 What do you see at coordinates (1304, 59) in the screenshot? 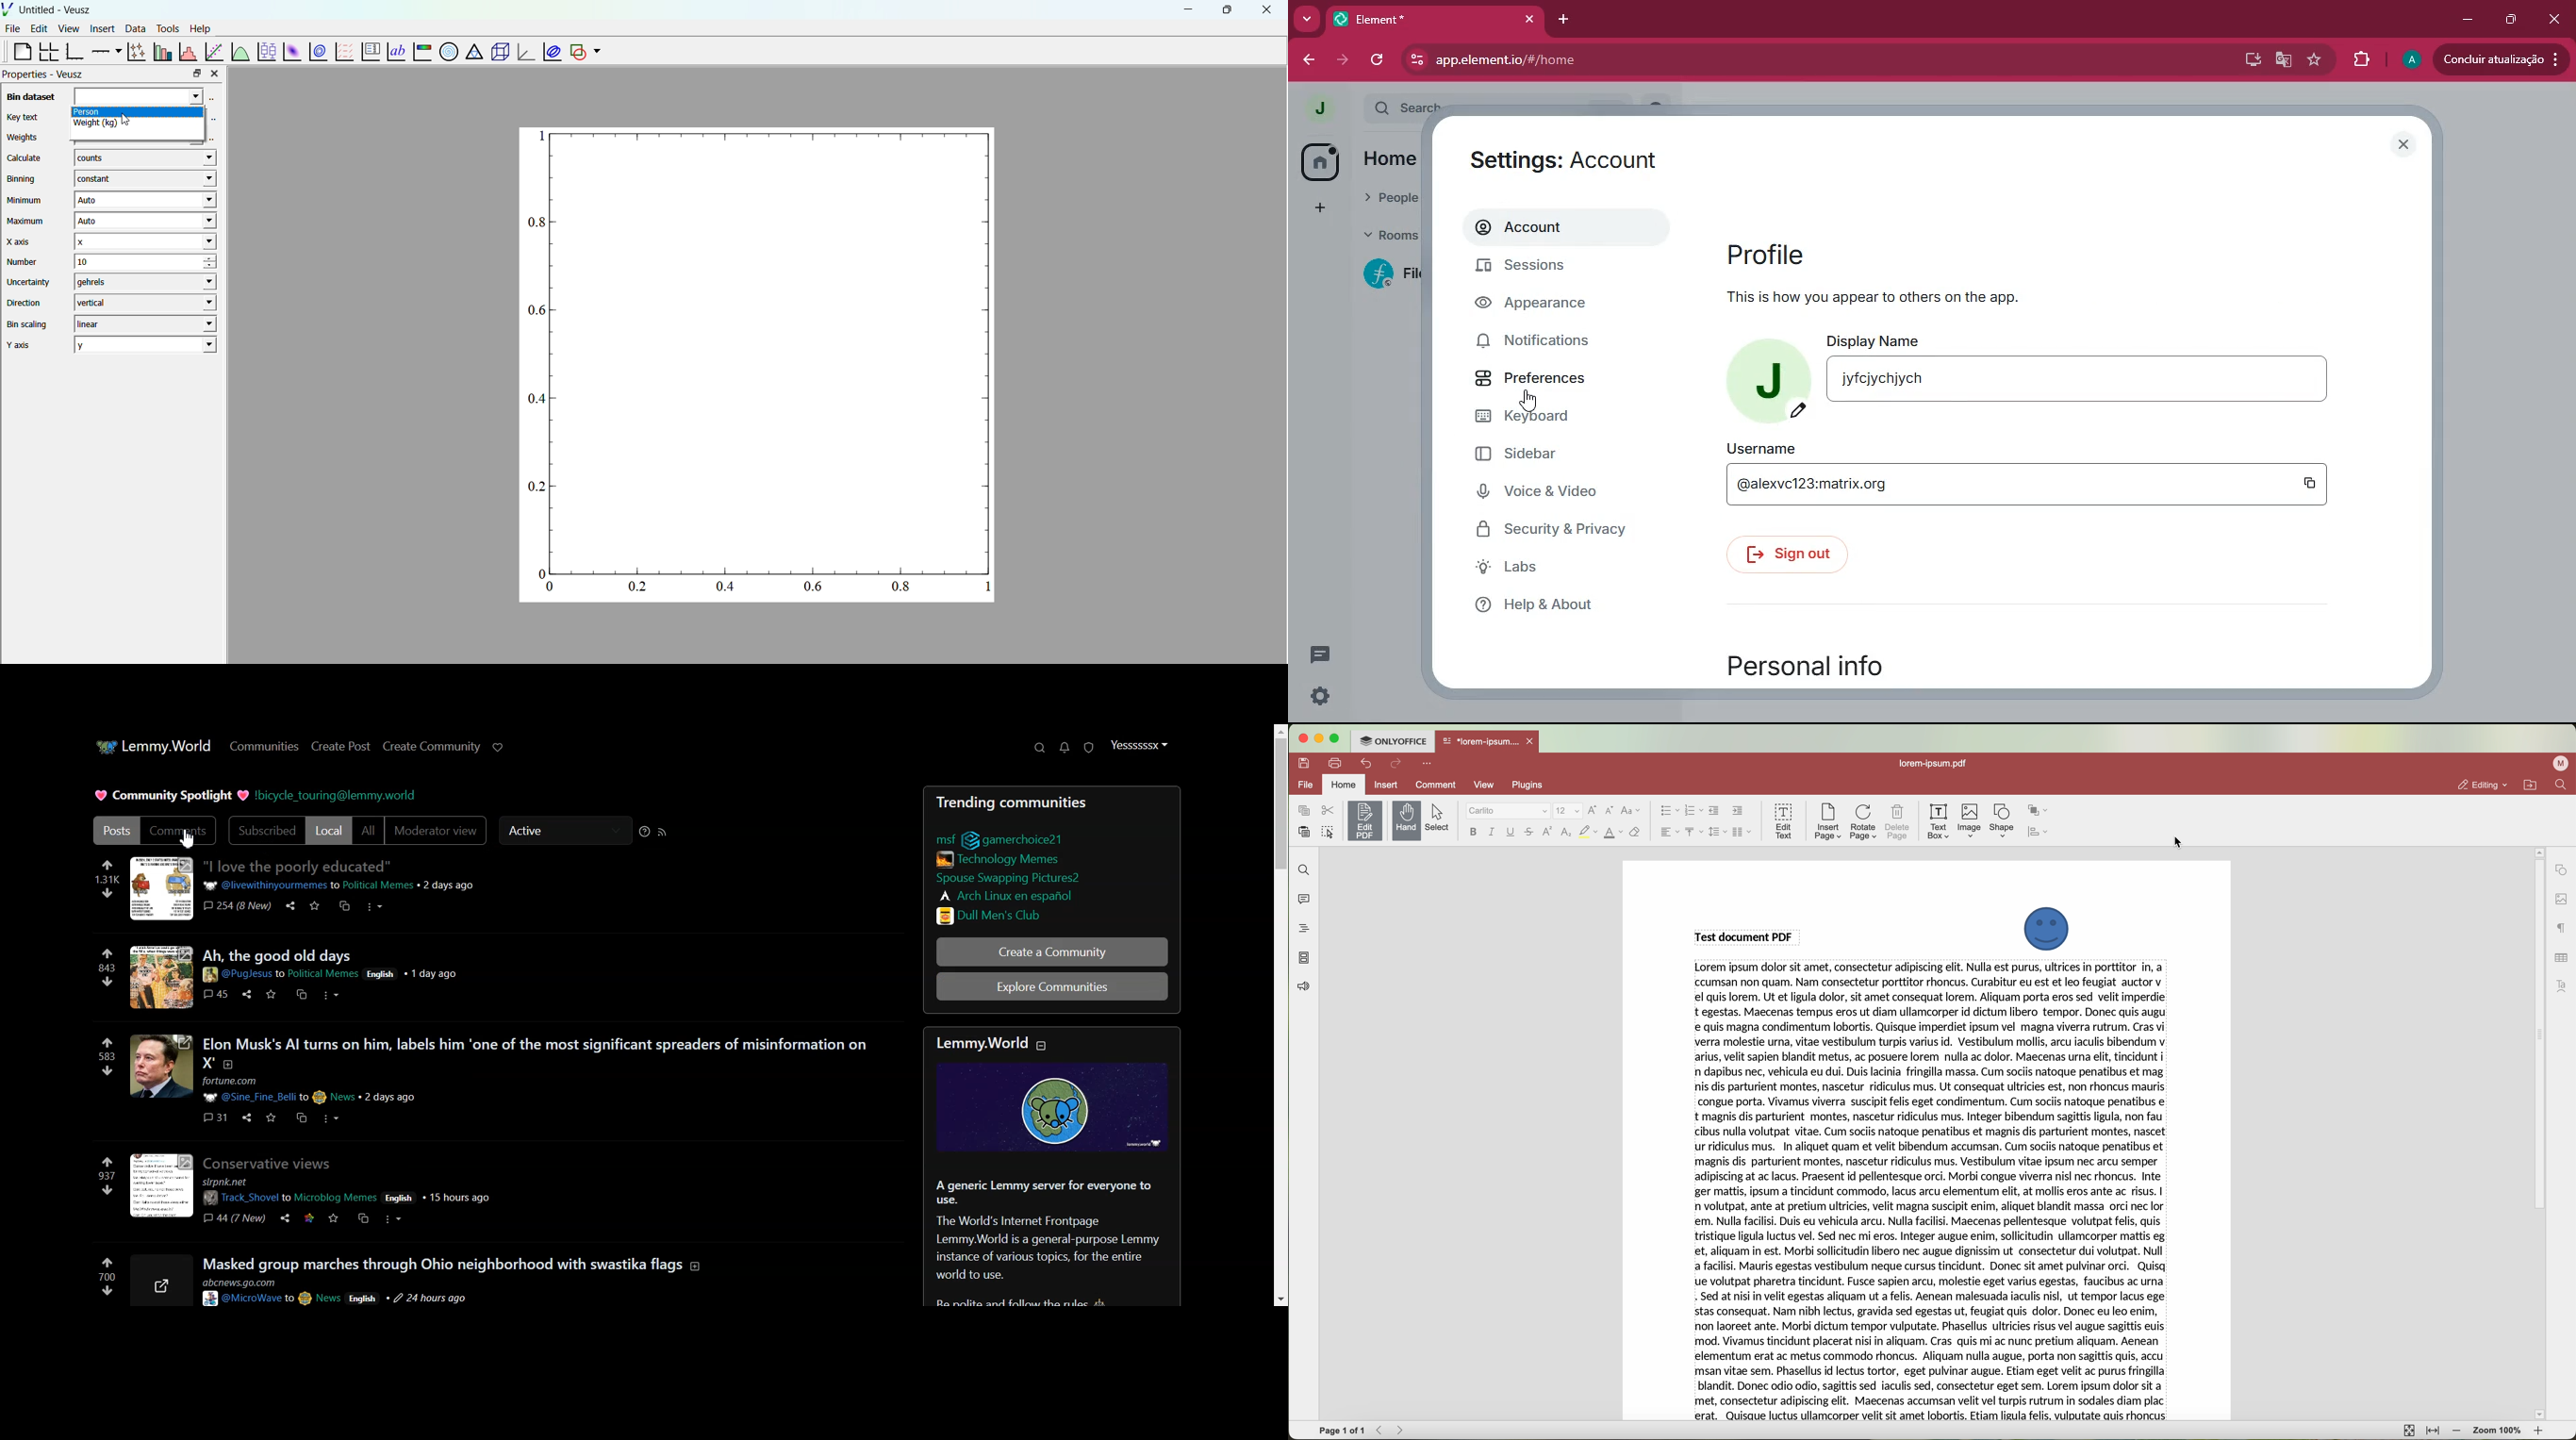
I see `back` at bounding box center [1304, 59].